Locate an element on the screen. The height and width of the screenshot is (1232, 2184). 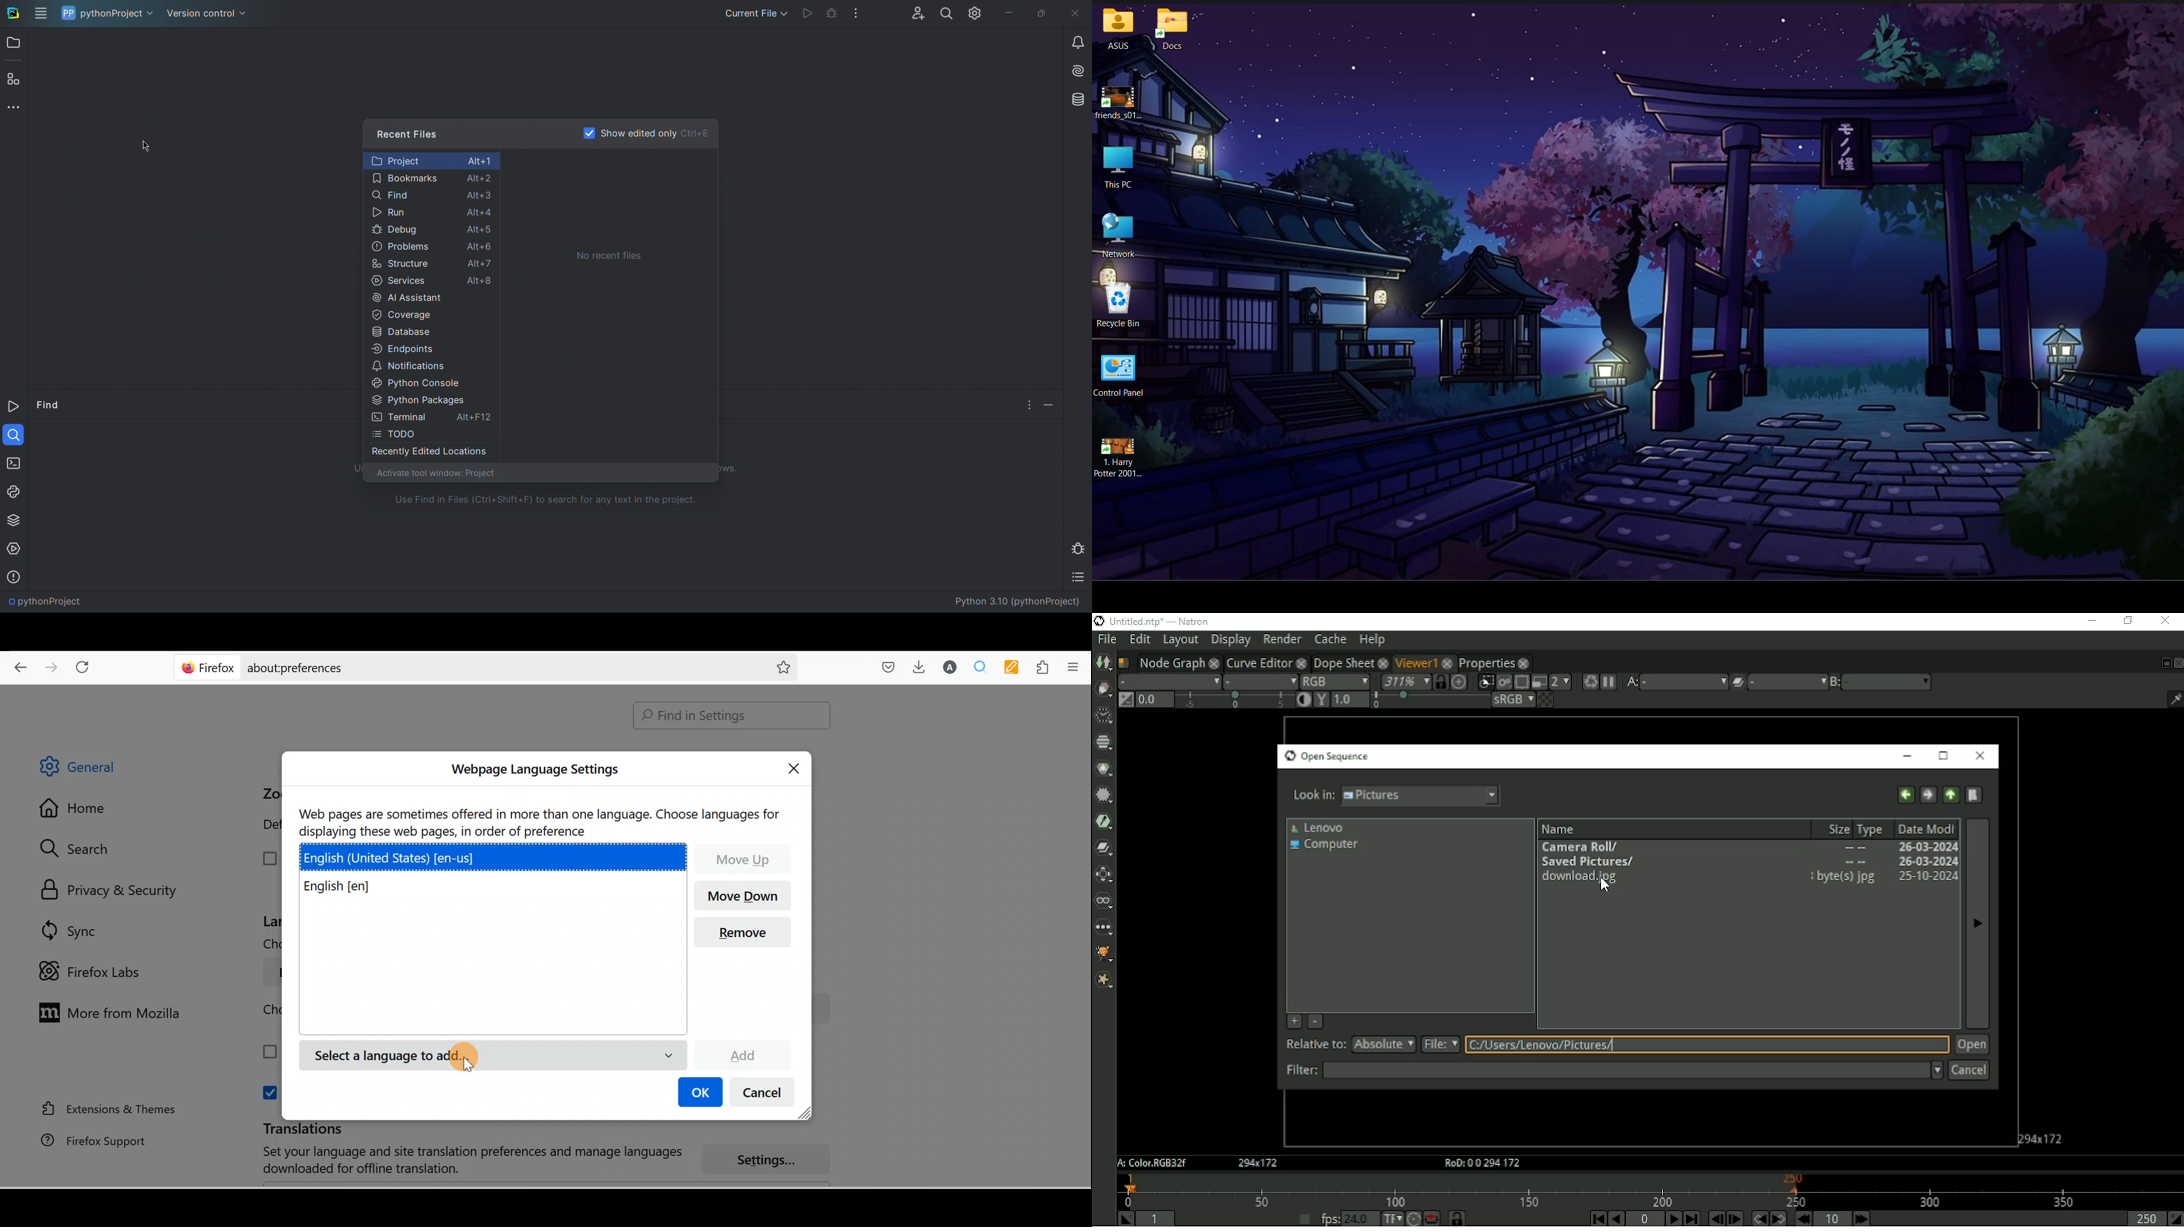
TODO is located at coordinates (1081, 580).